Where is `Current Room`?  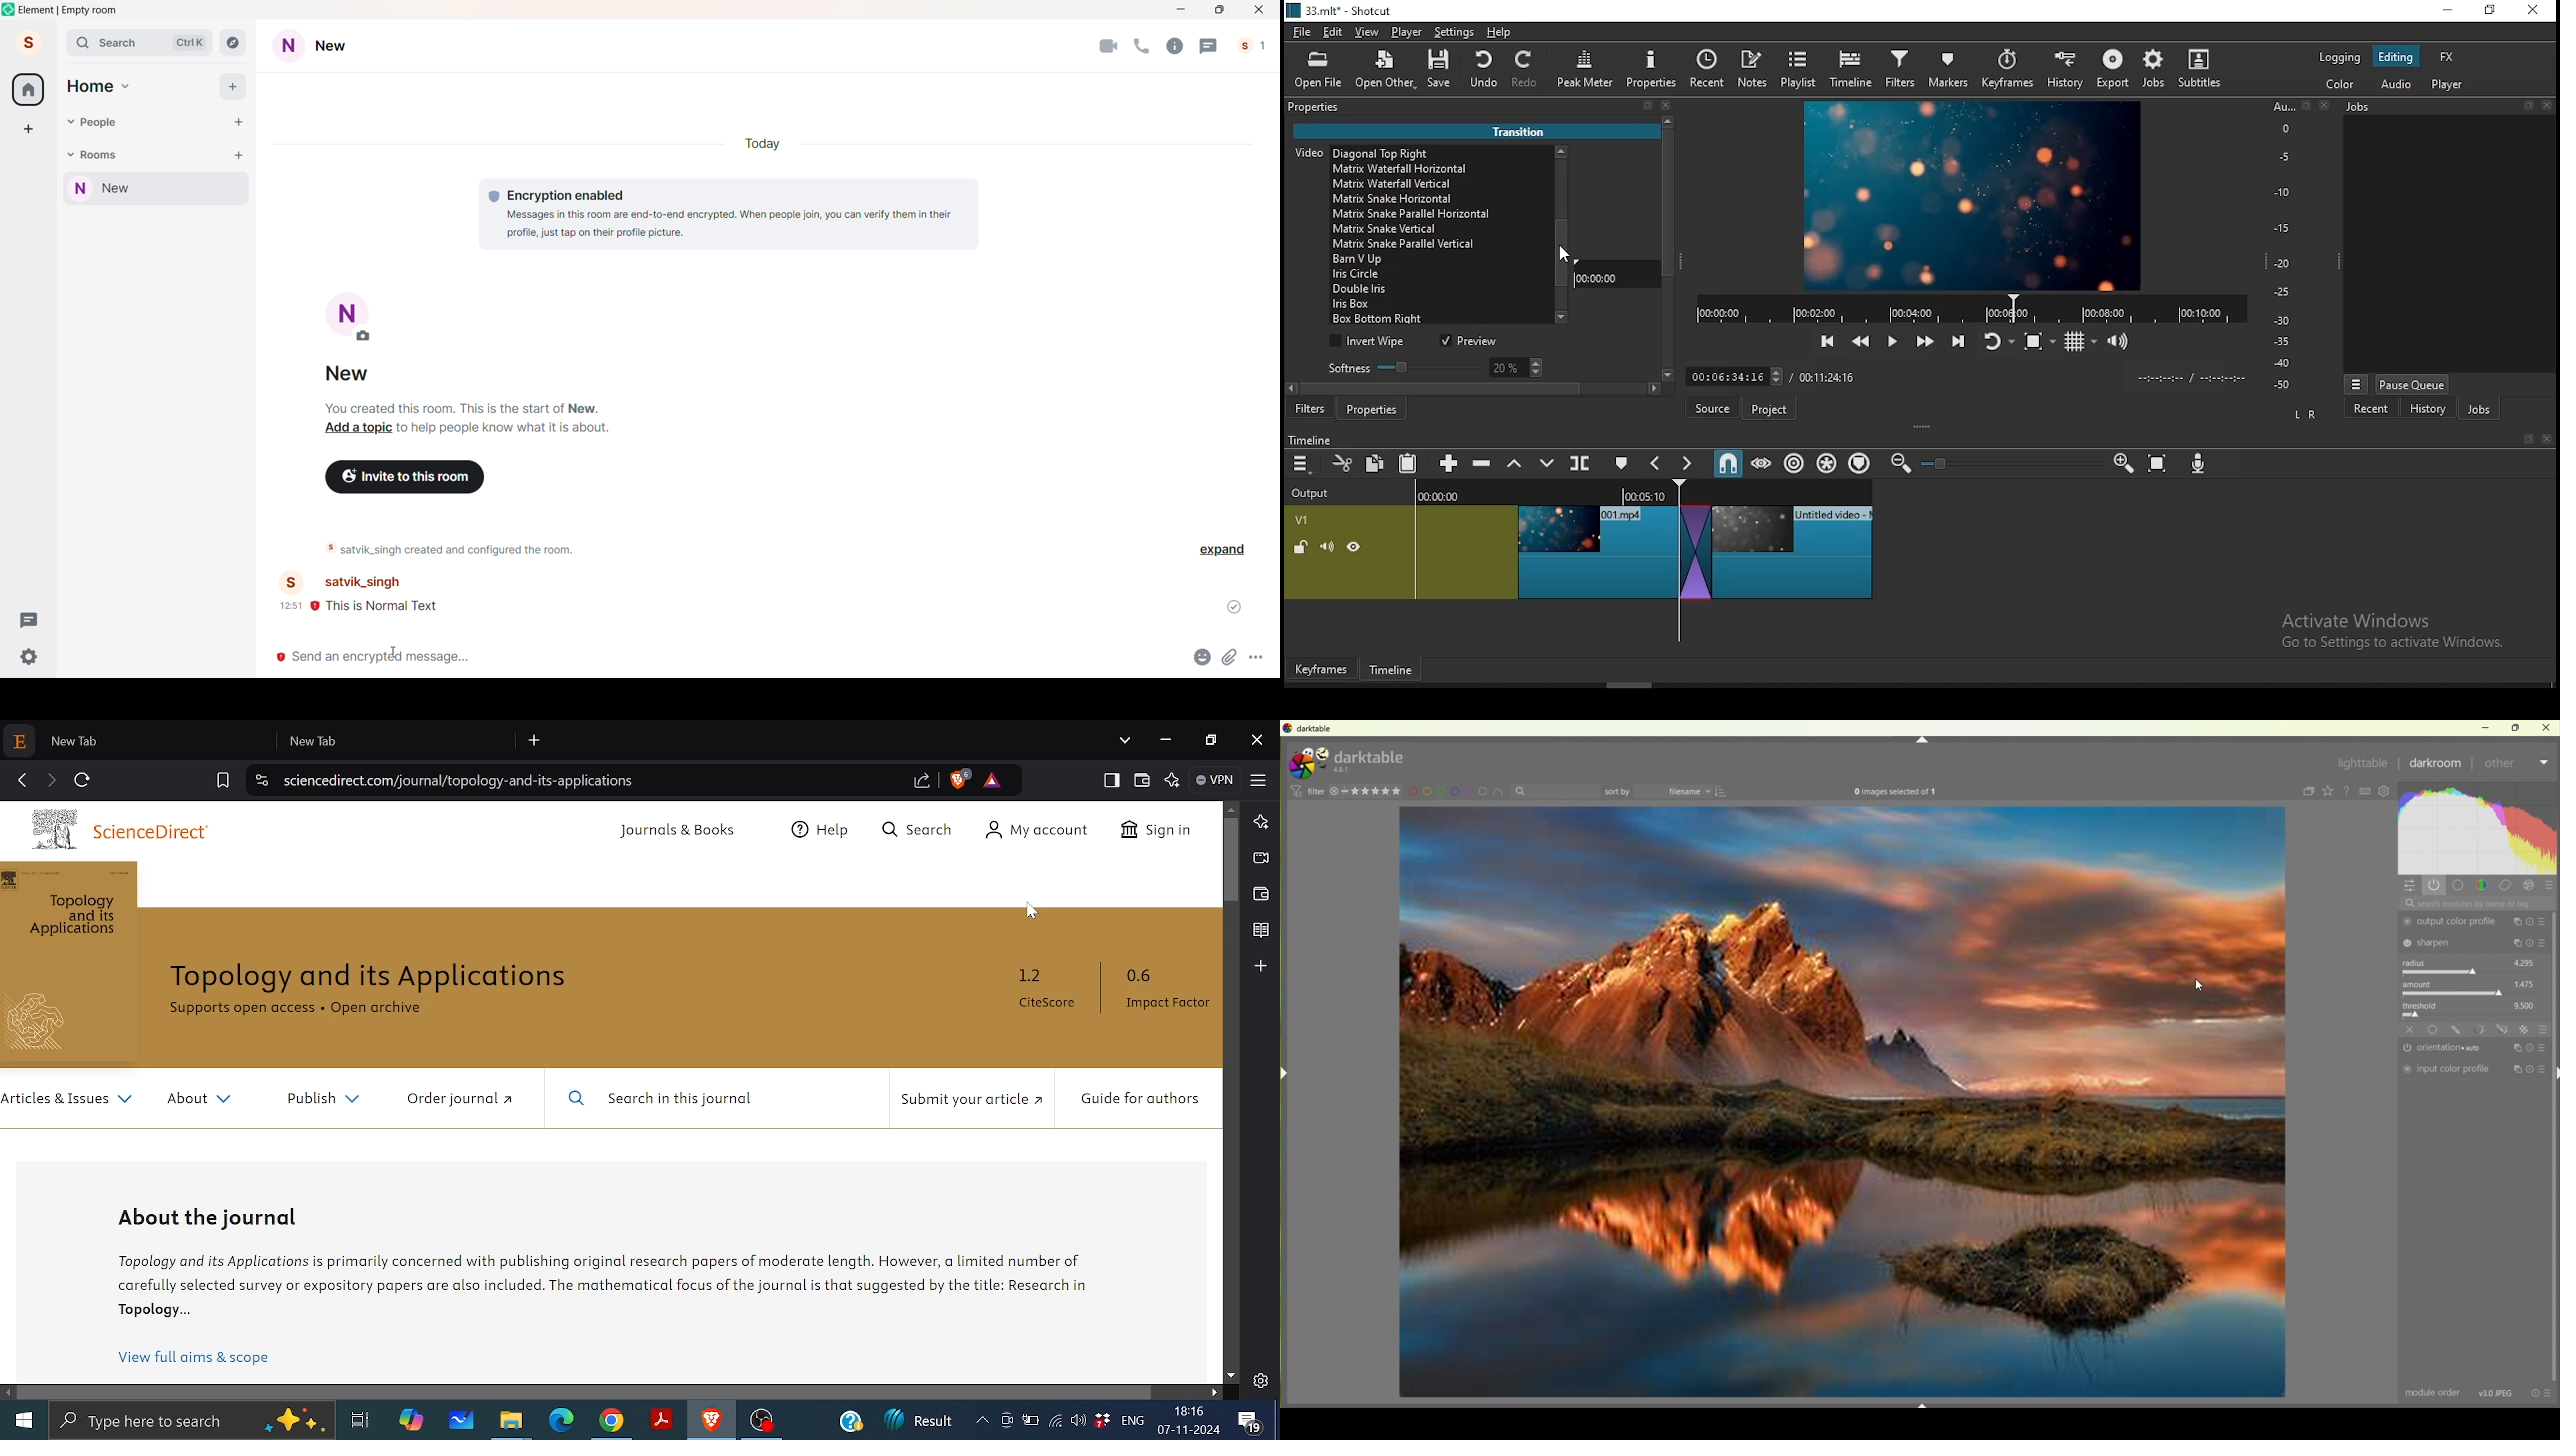 Current Room is located at coordinates (158, 189).